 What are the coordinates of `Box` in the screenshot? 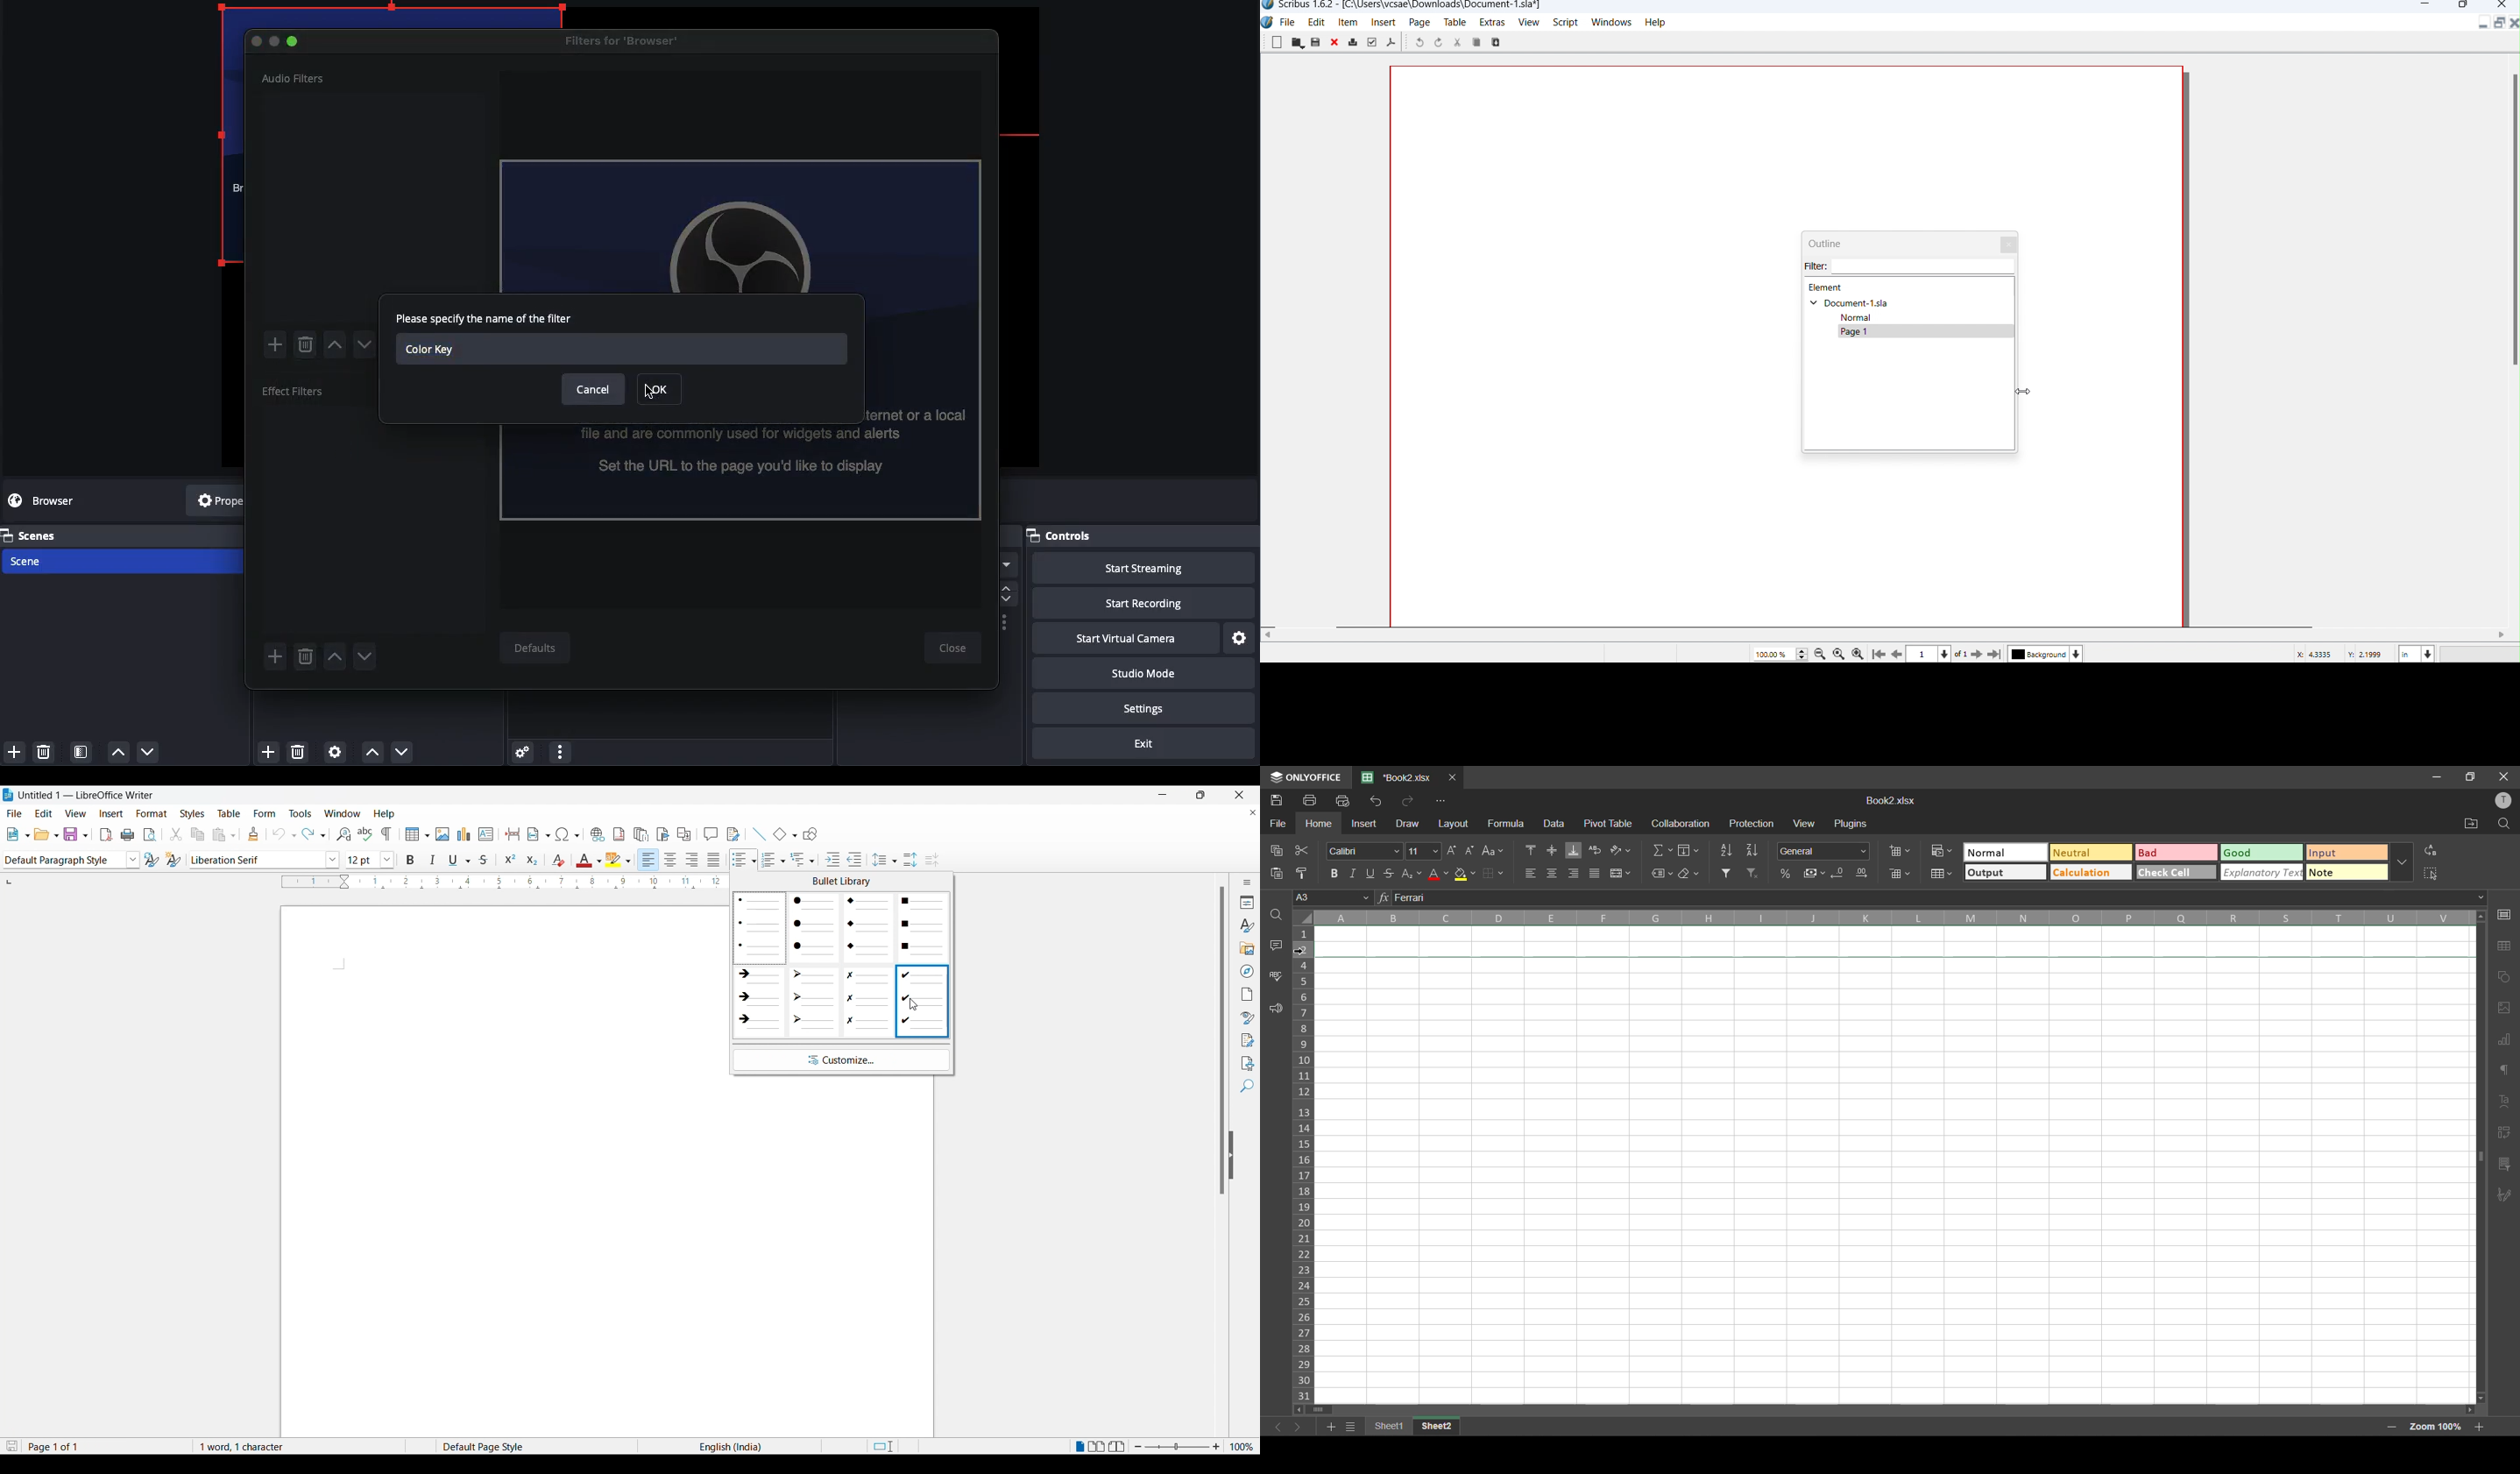 It's located at (2462, 6).